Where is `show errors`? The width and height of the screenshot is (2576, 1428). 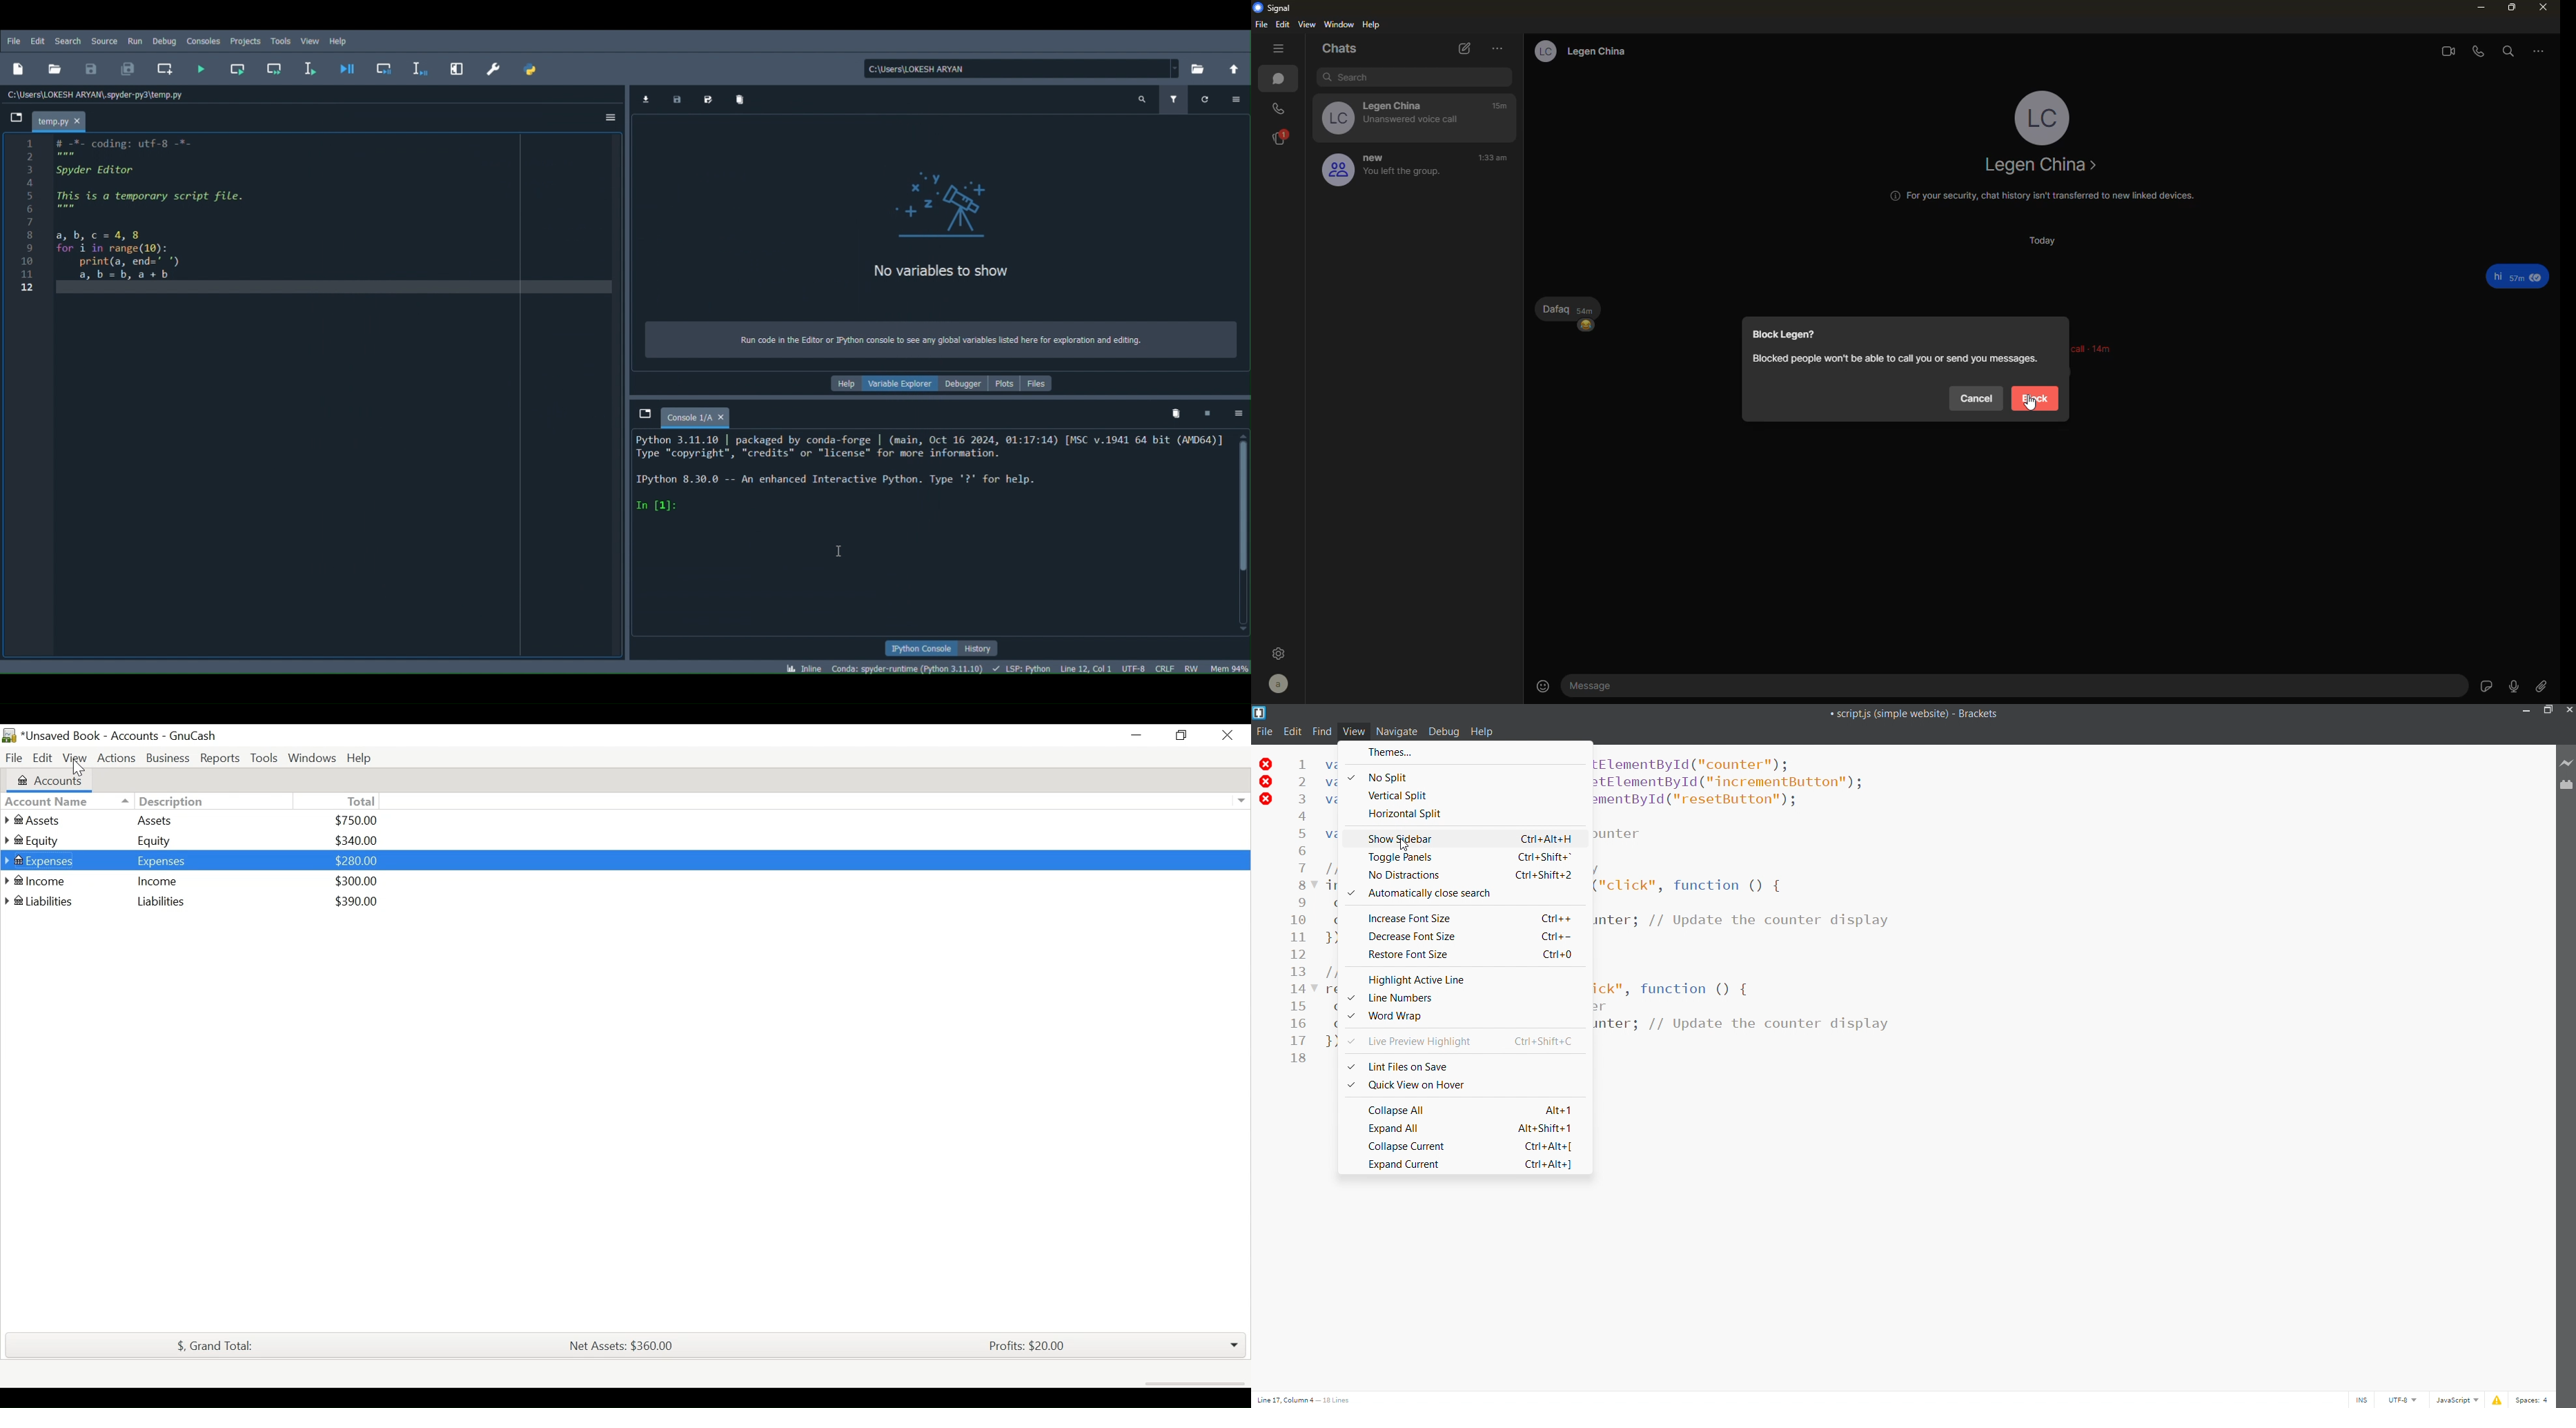
show errors is located at coordinates (2500, 1400).